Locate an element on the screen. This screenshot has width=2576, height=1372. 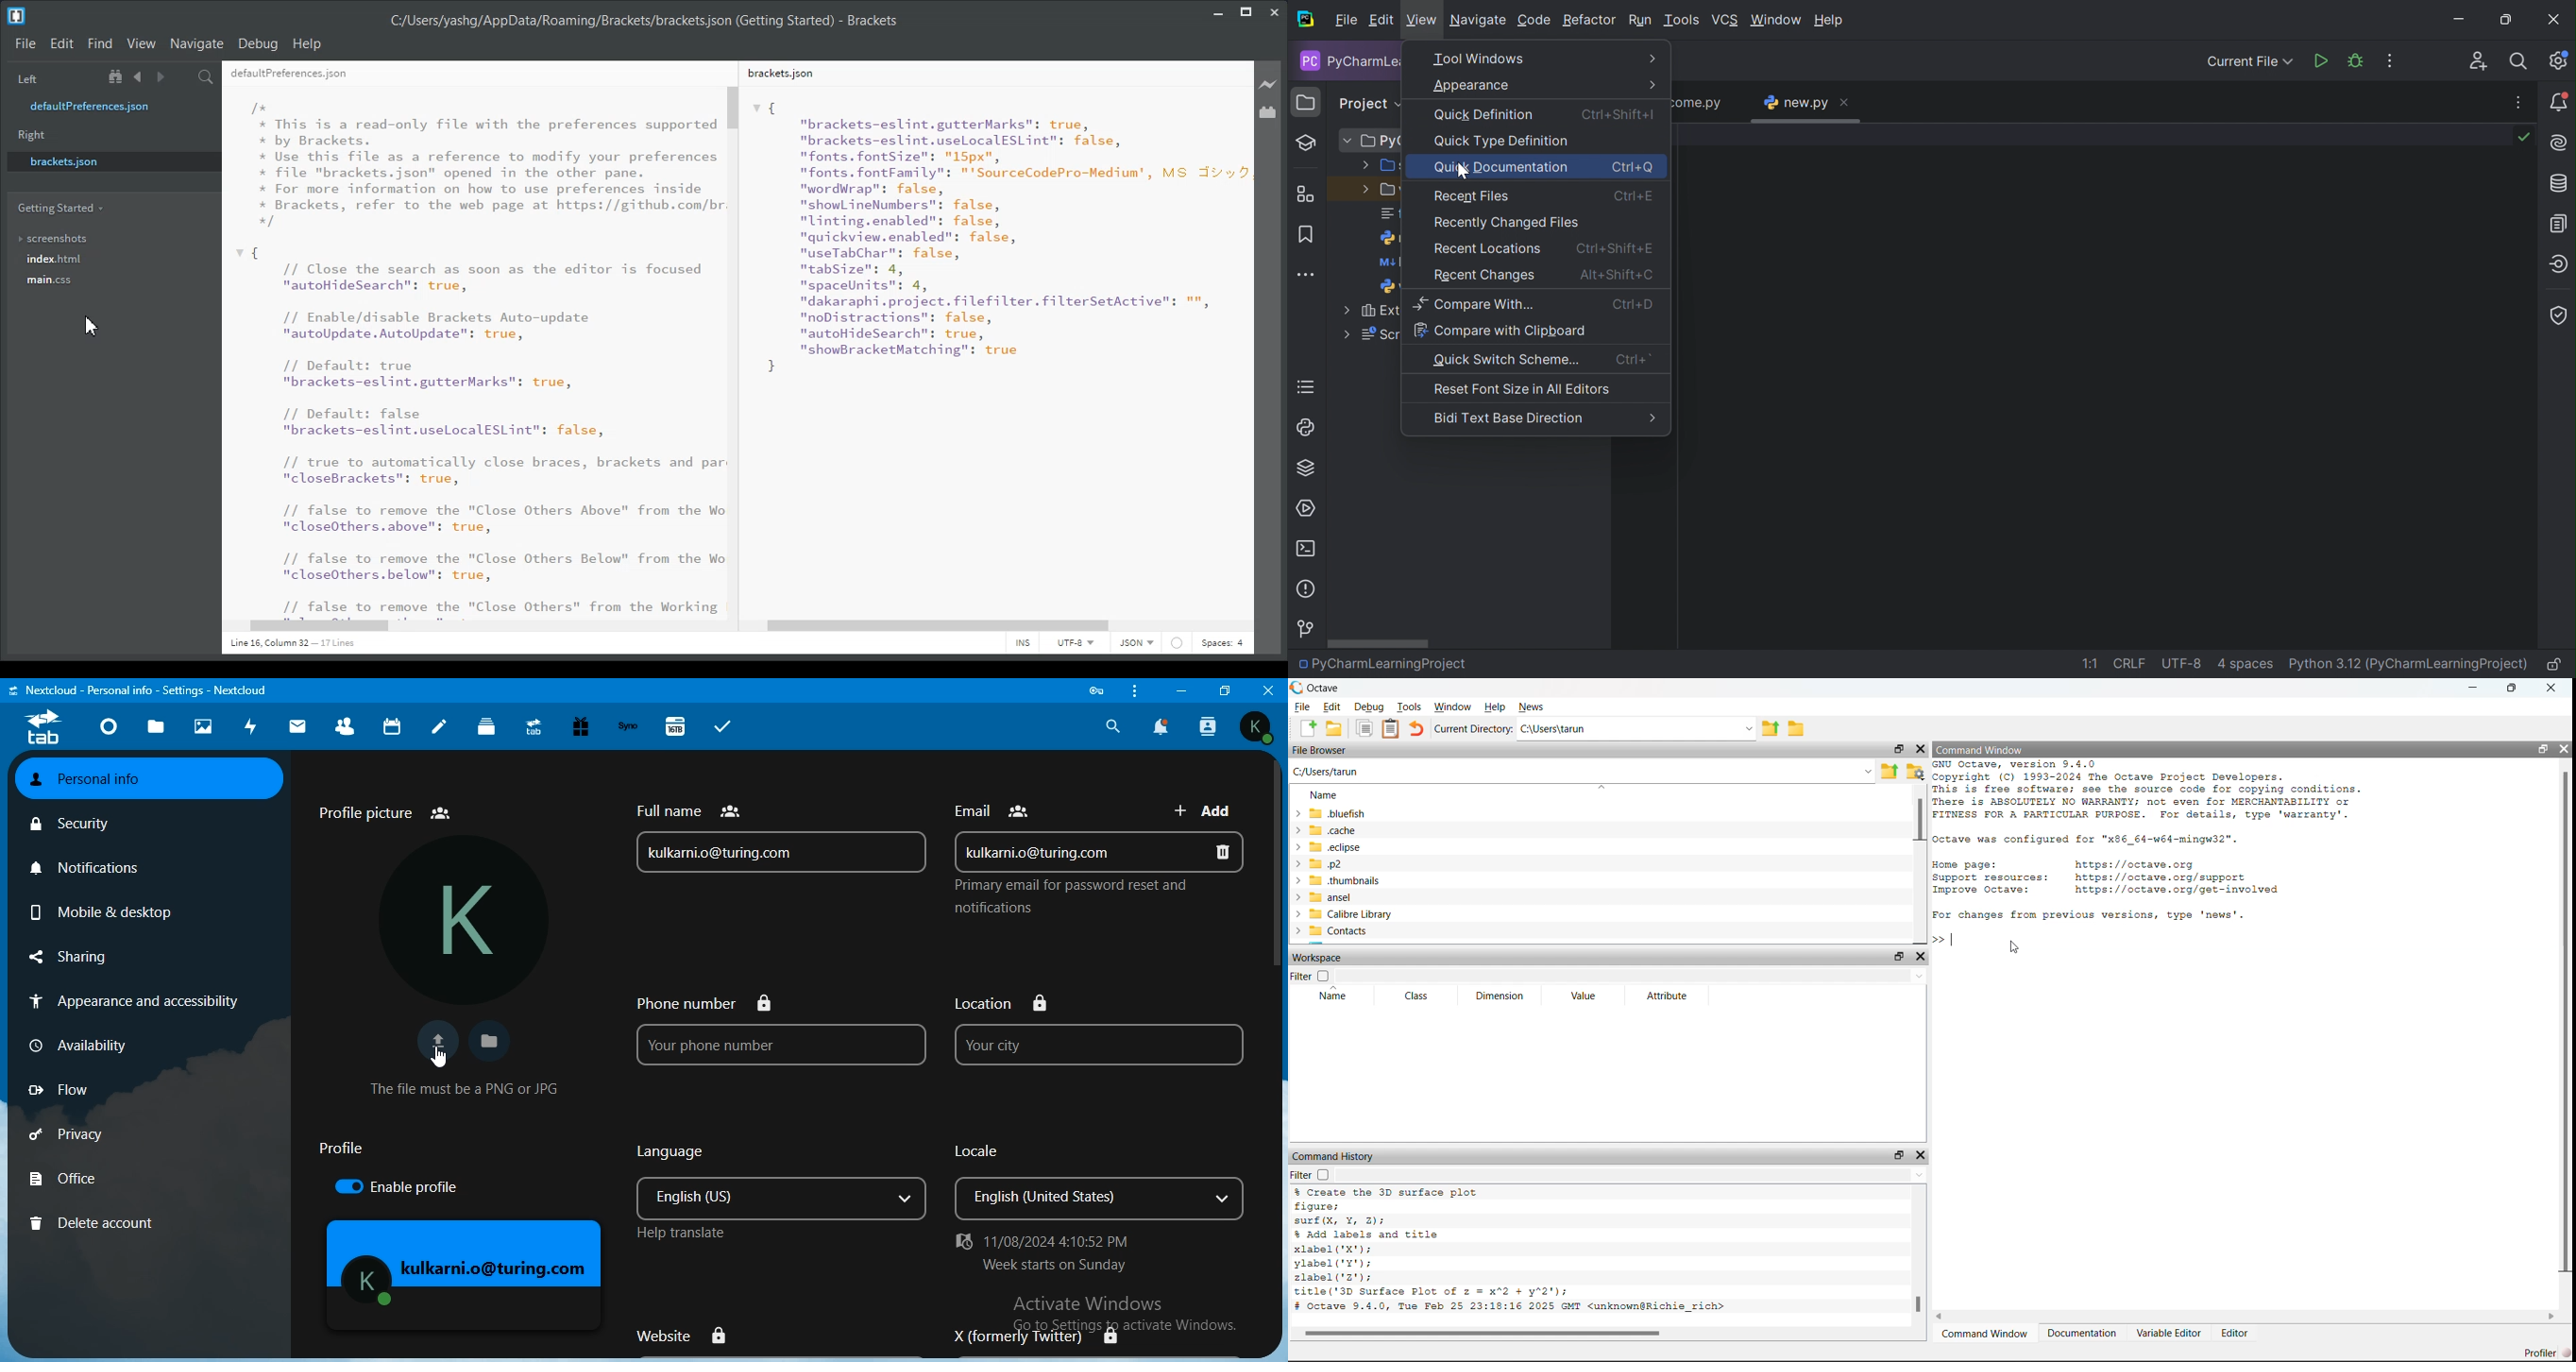
welcome.py is located at coordinates (1386, 288).